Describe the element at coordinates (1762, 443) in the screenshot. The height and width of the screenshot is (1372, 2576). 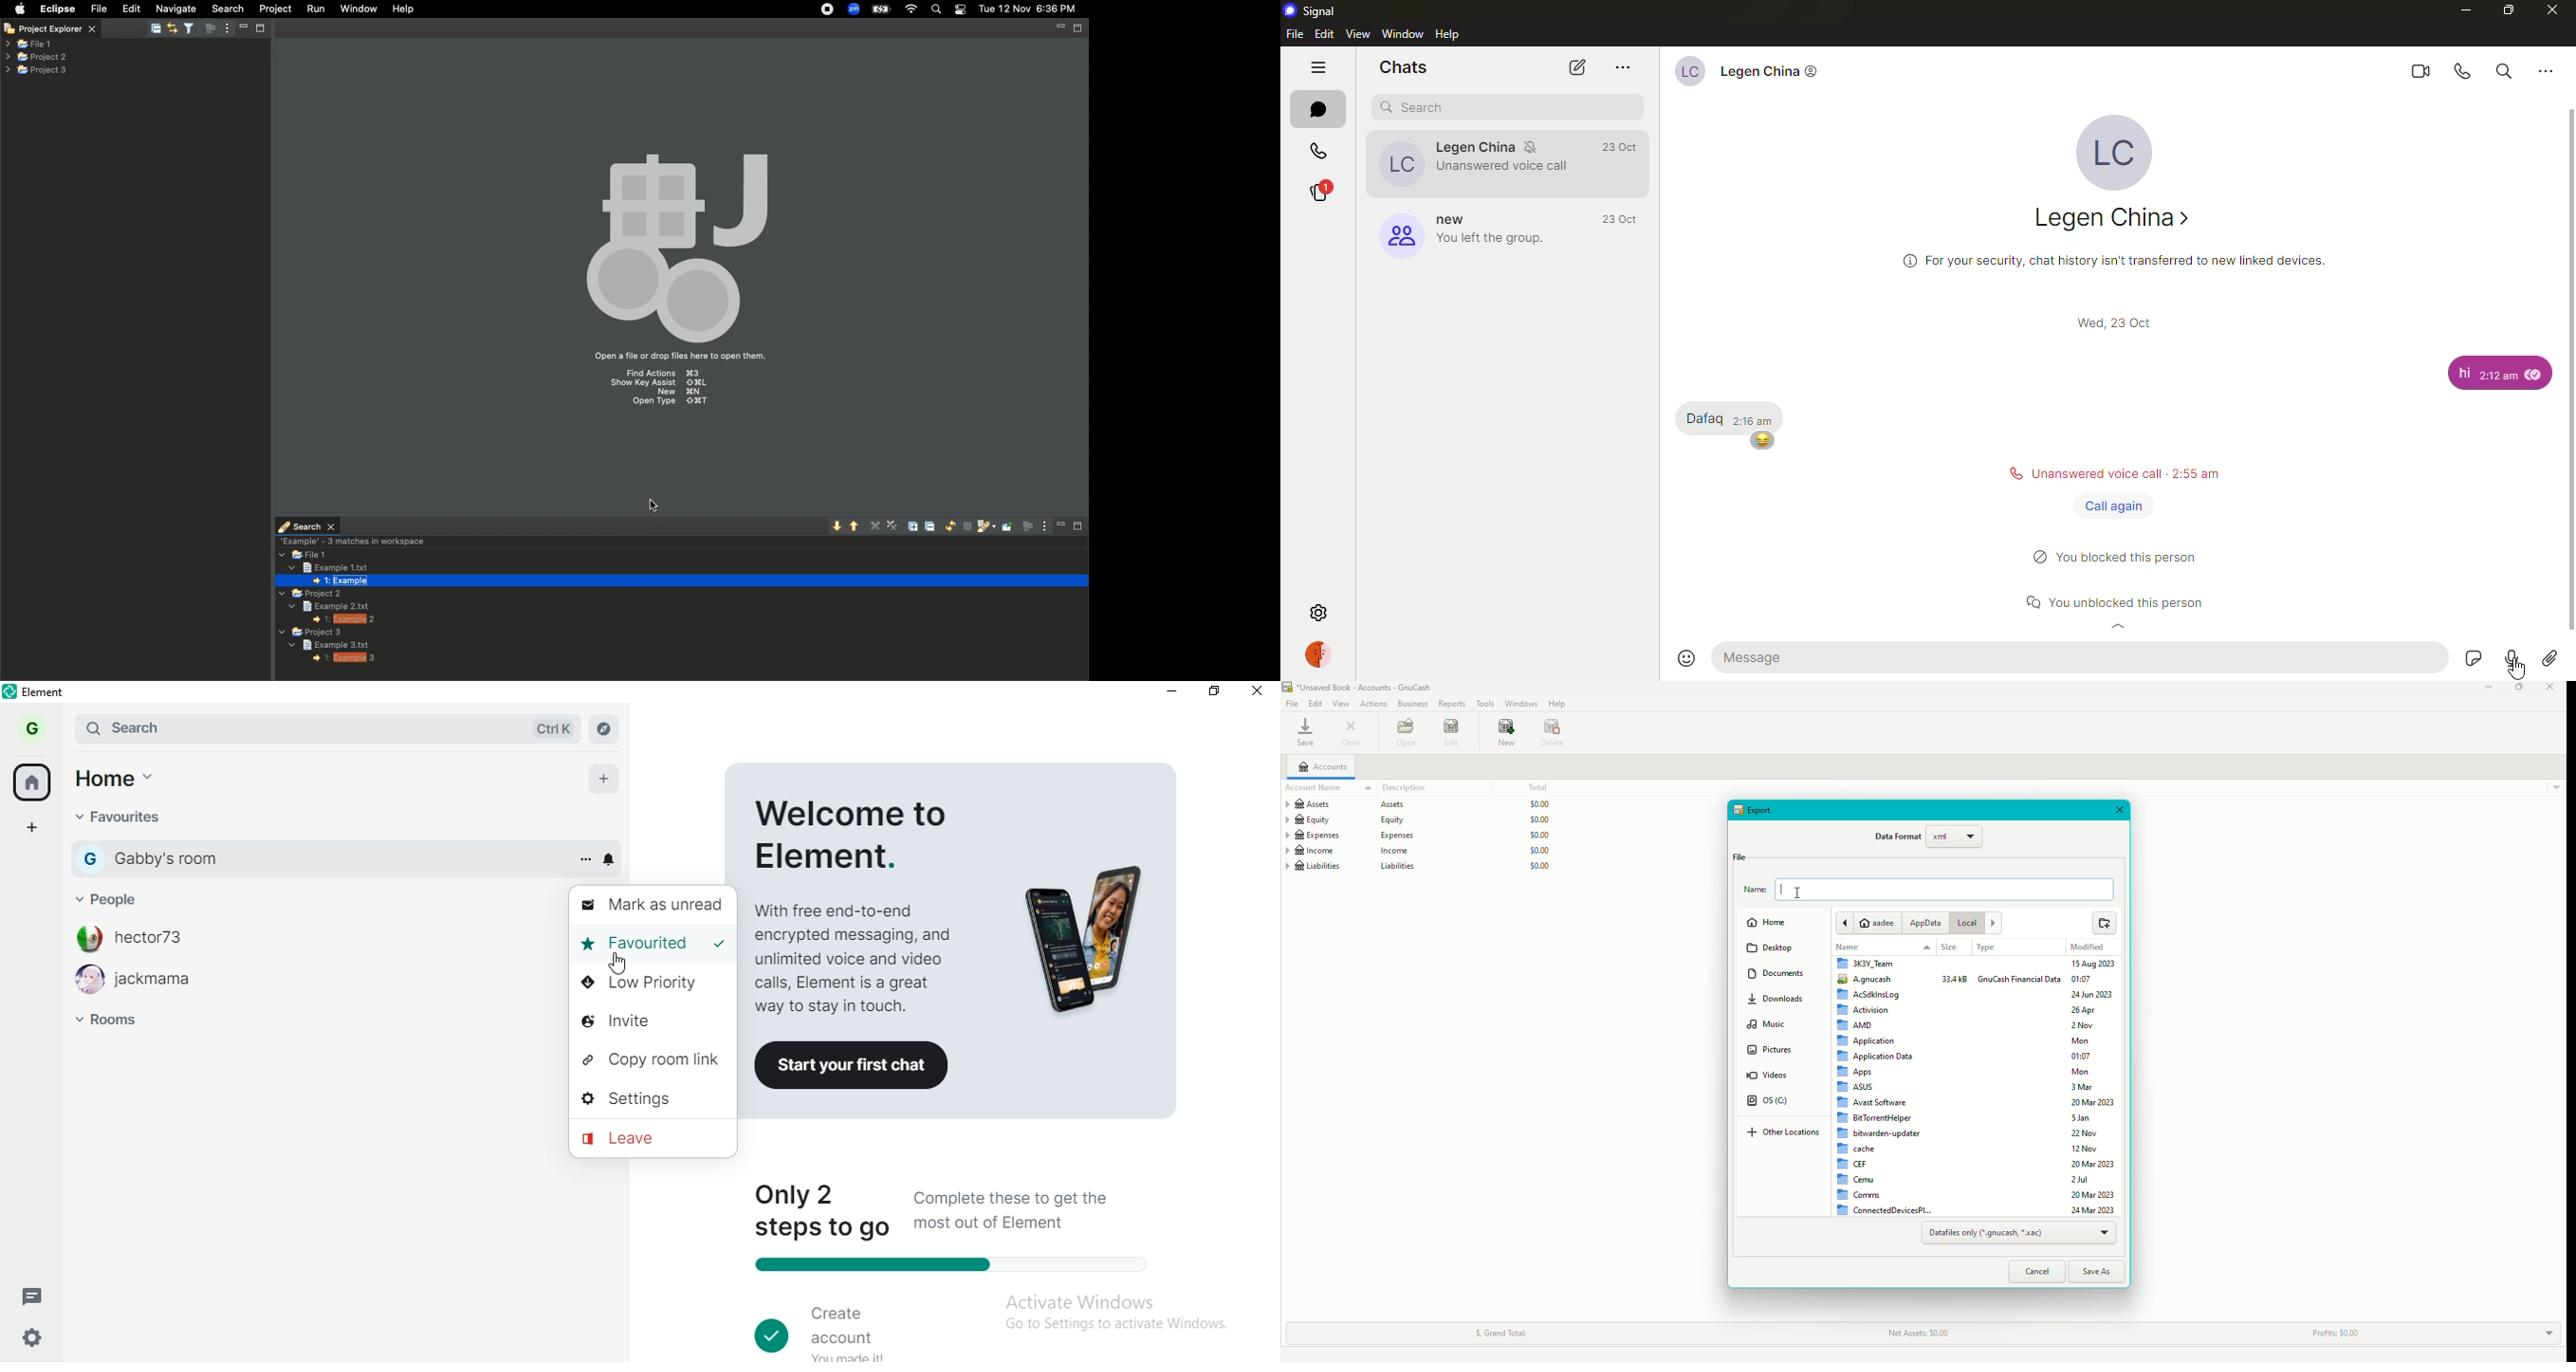
I see `emoji` at that location.